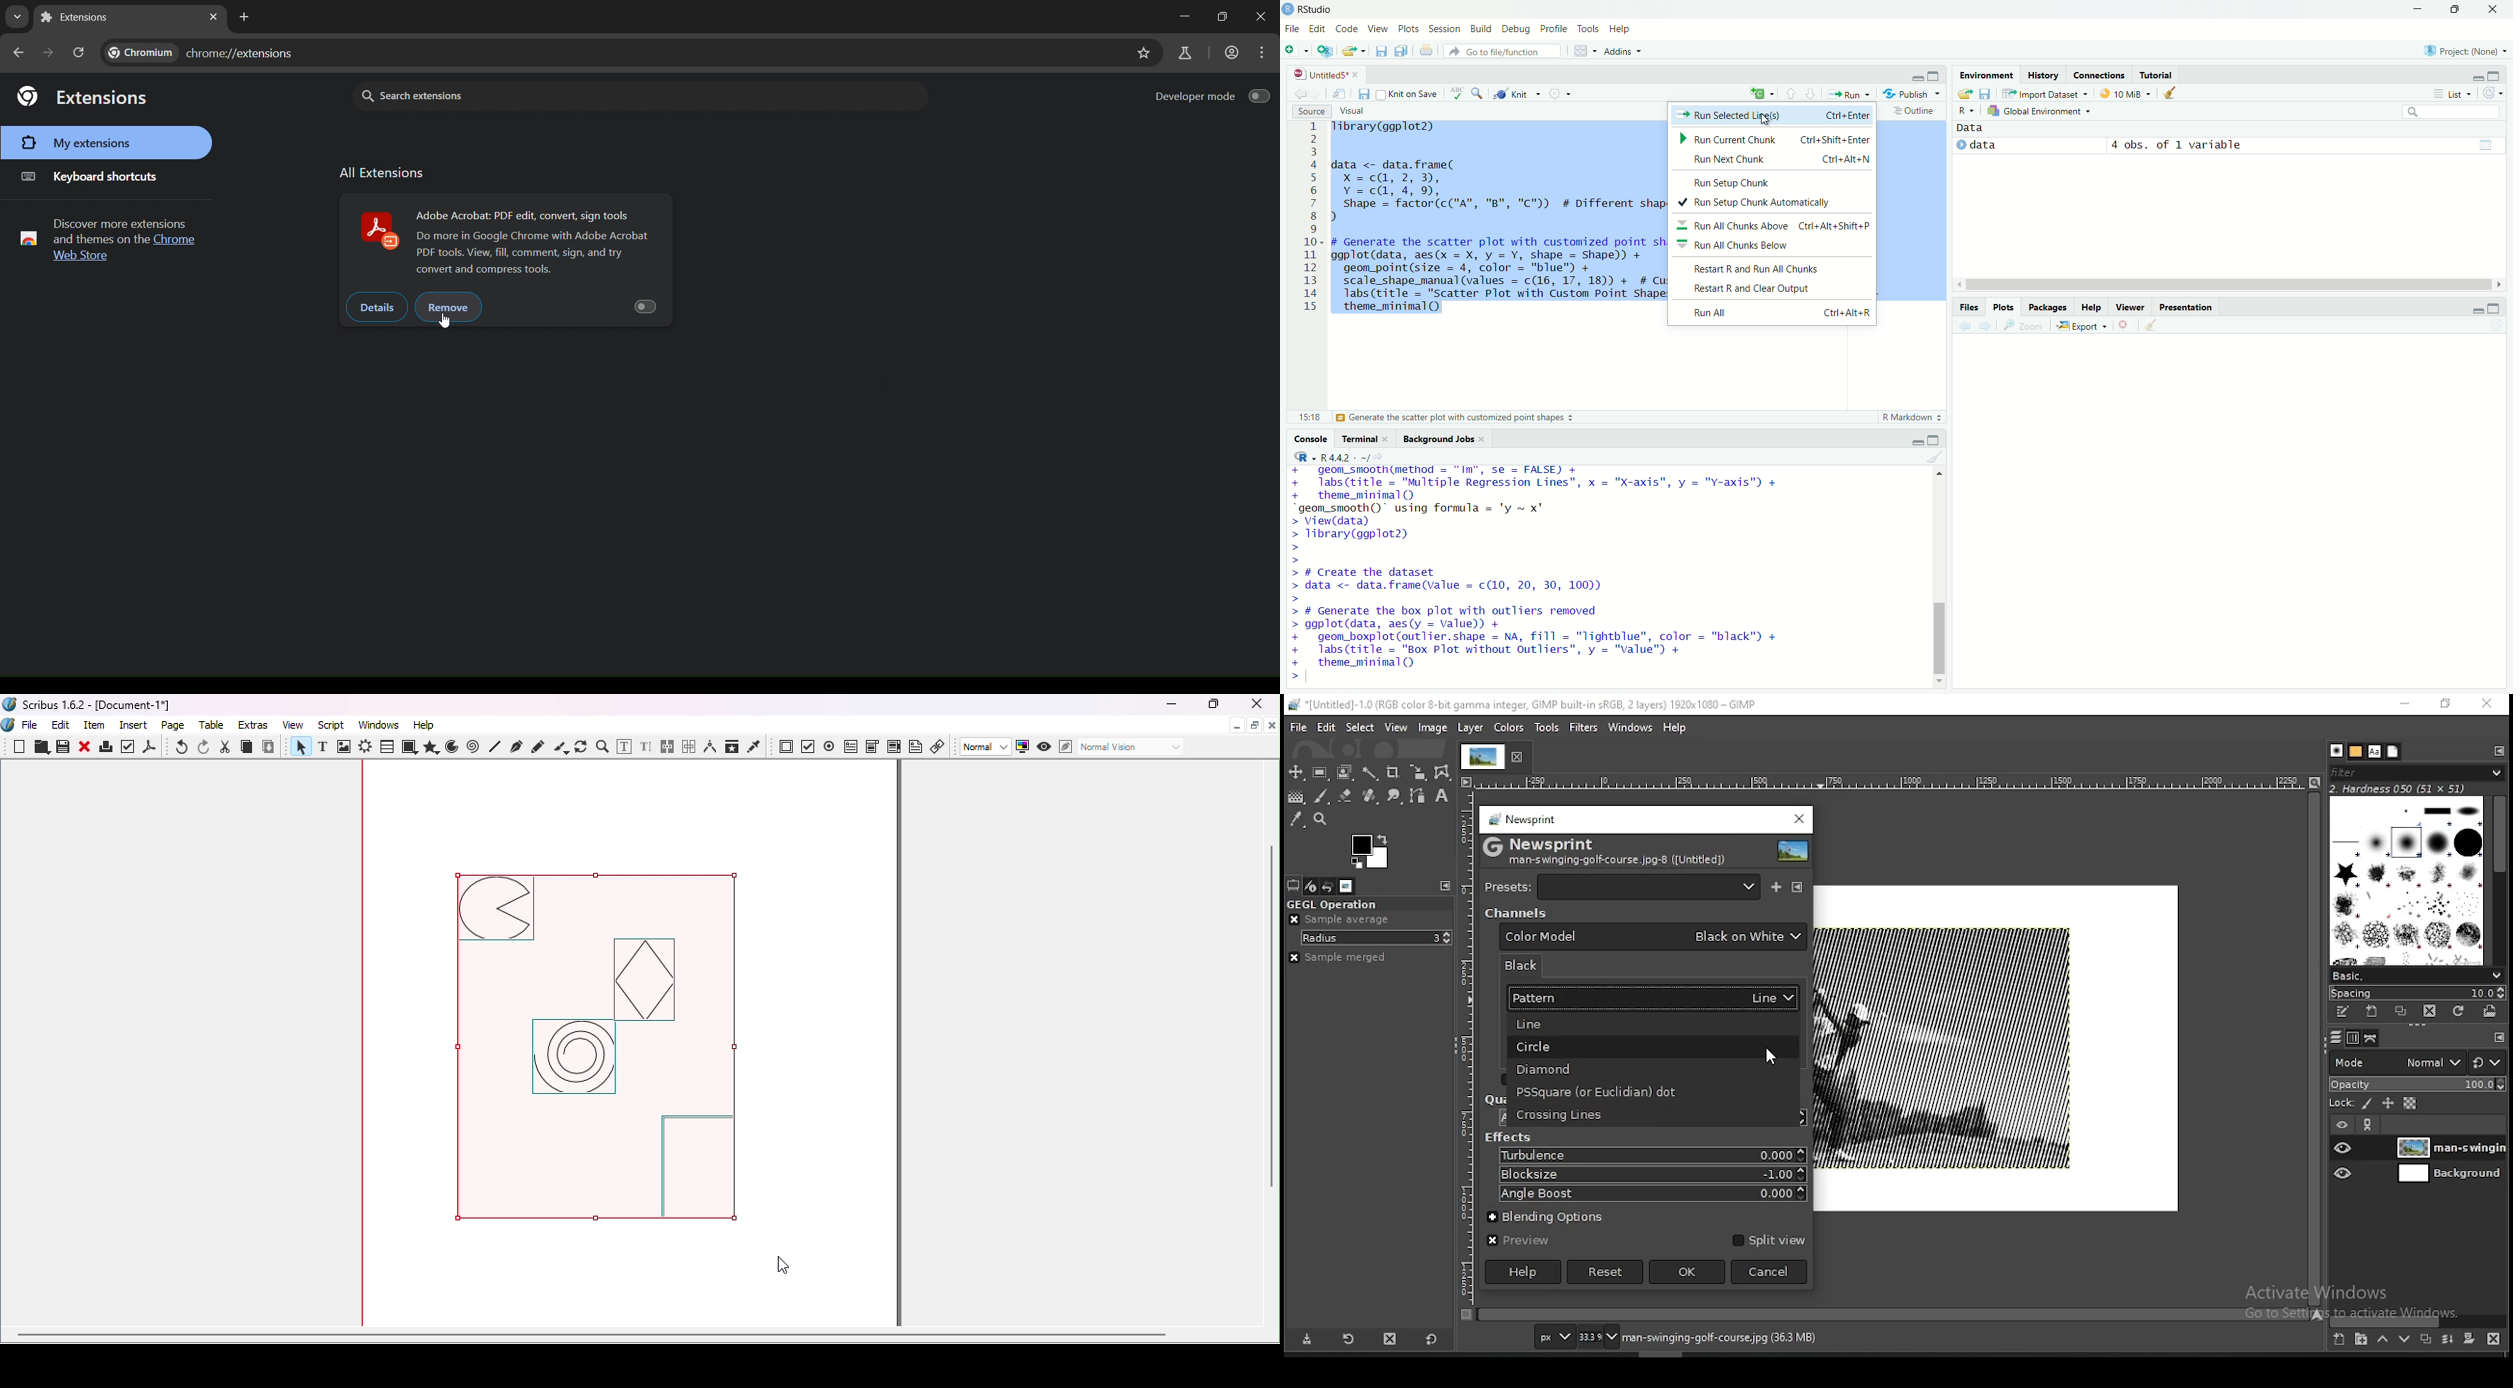 This screenshot has width=2520, height=1400. What do you see at coordinates (1940, 578) in the screenshot?
I see `vertical scroll bar` at bounding box center [1940, 578].